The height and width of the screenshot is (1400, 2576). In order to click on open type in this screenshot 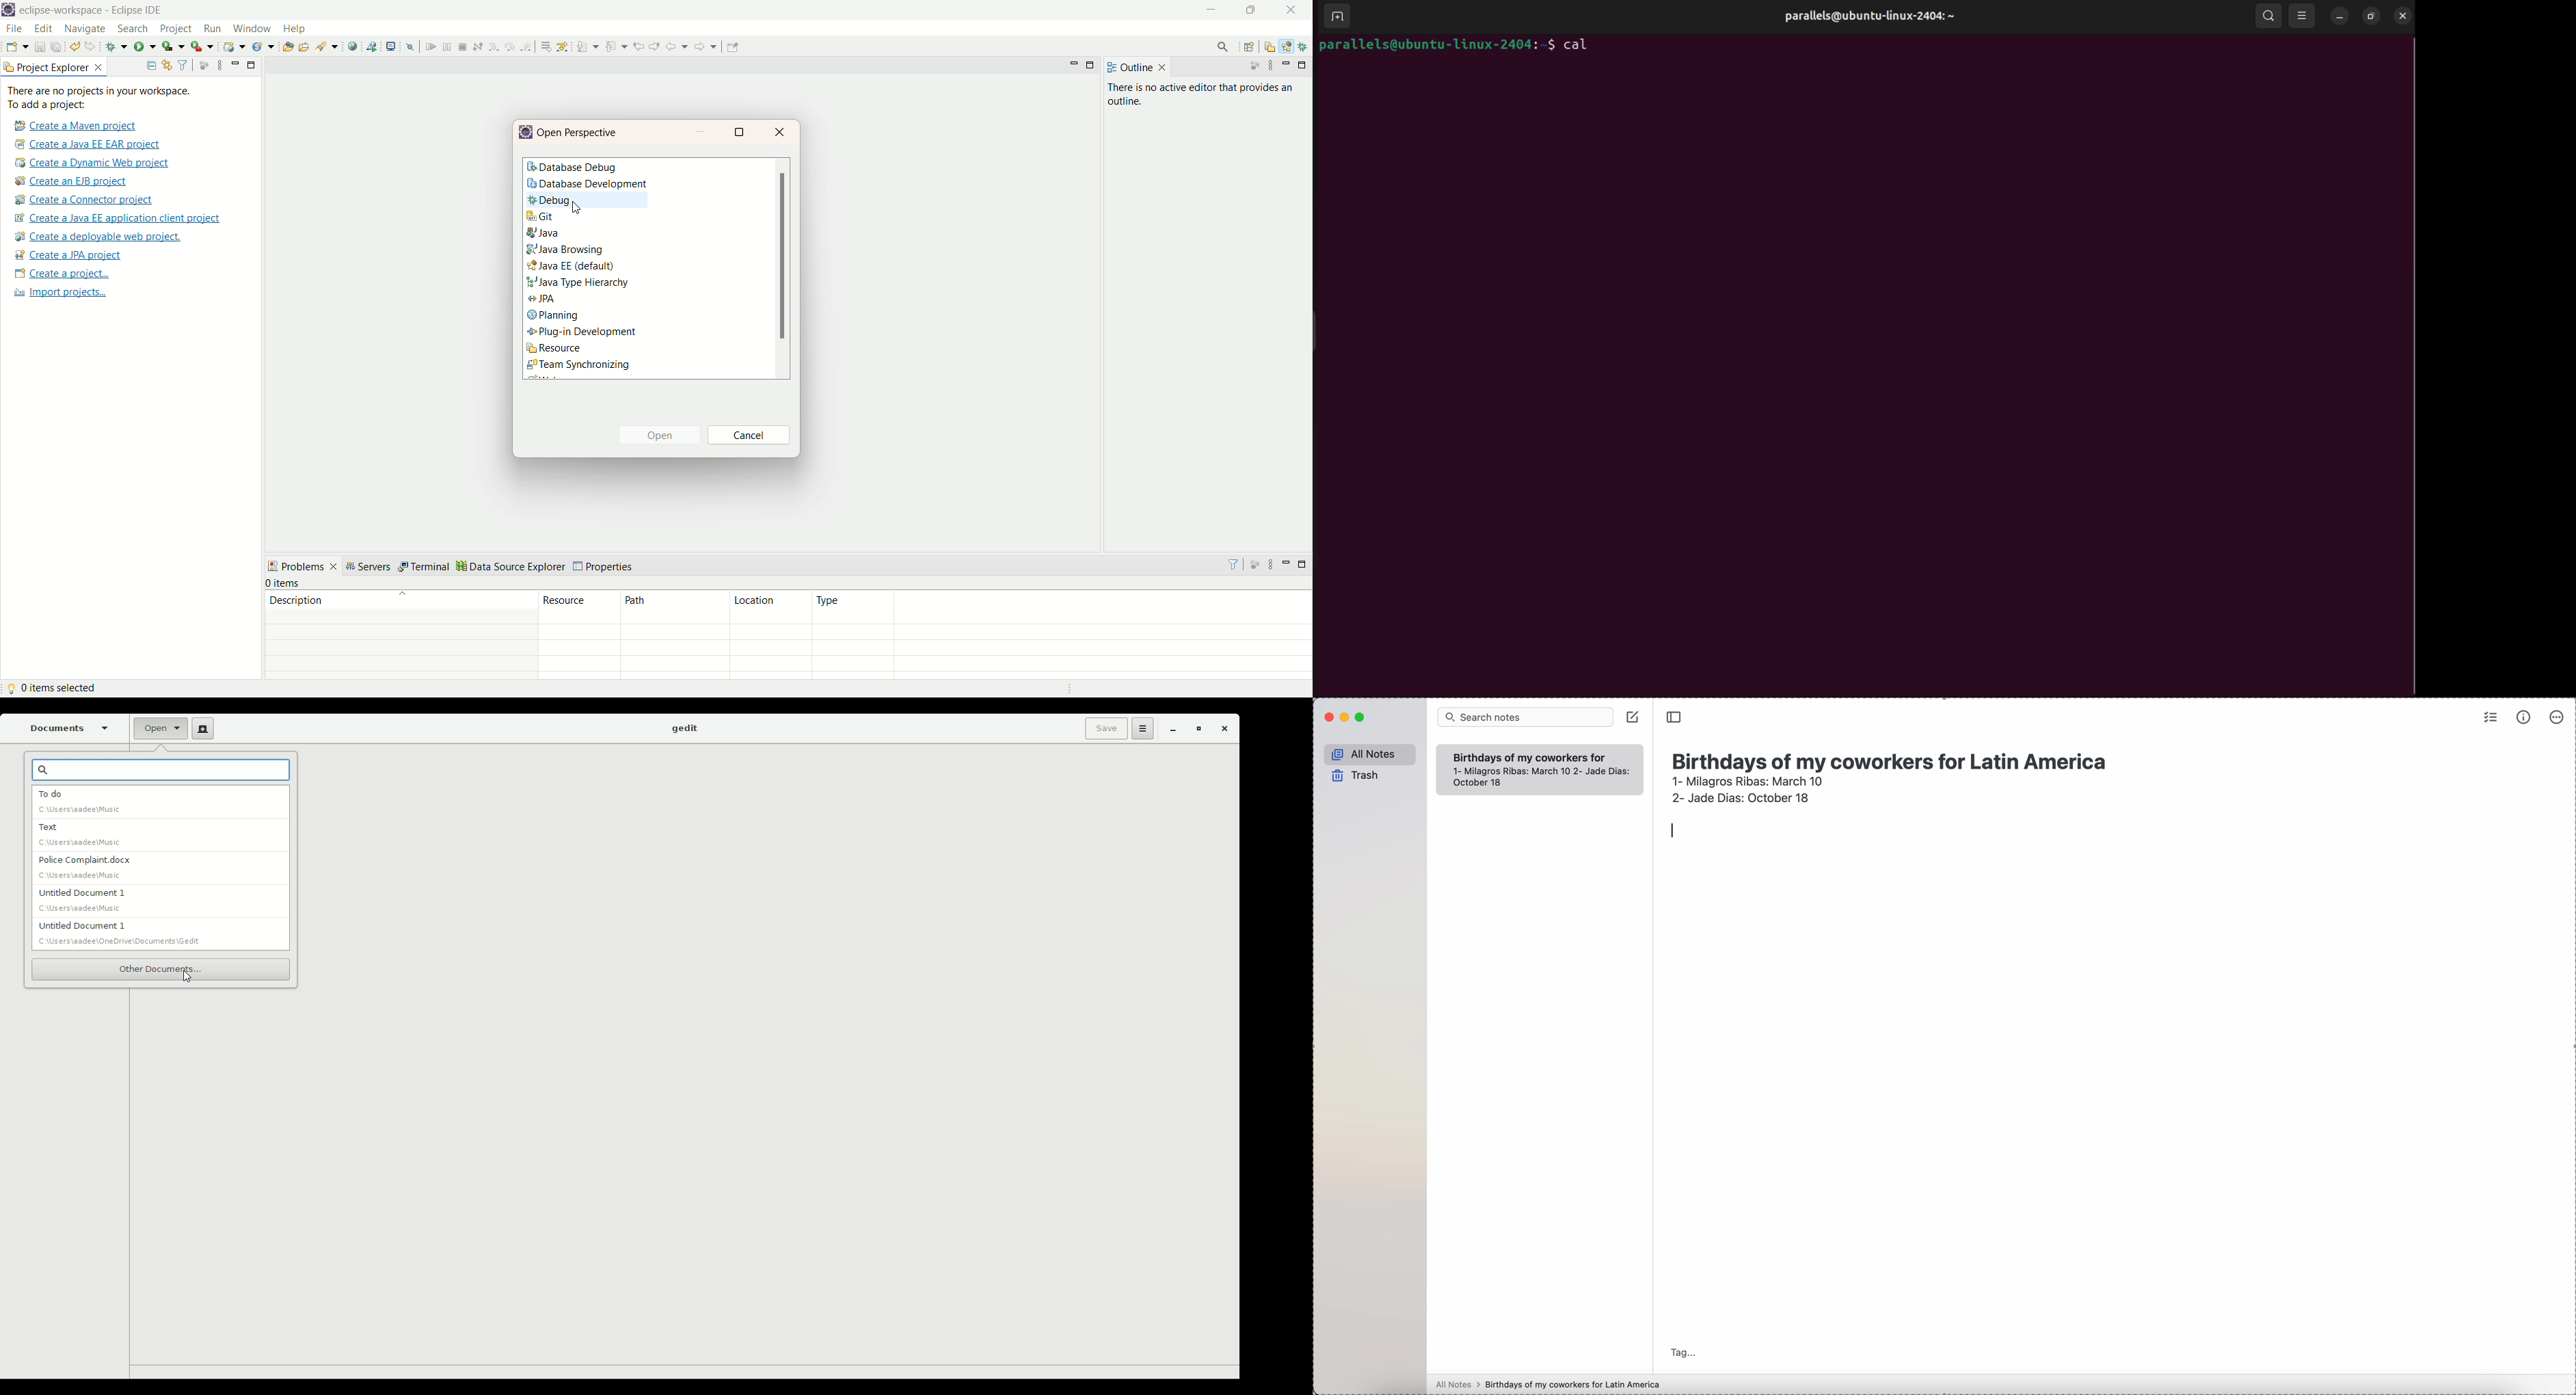, I will do `click(287, 48)`.